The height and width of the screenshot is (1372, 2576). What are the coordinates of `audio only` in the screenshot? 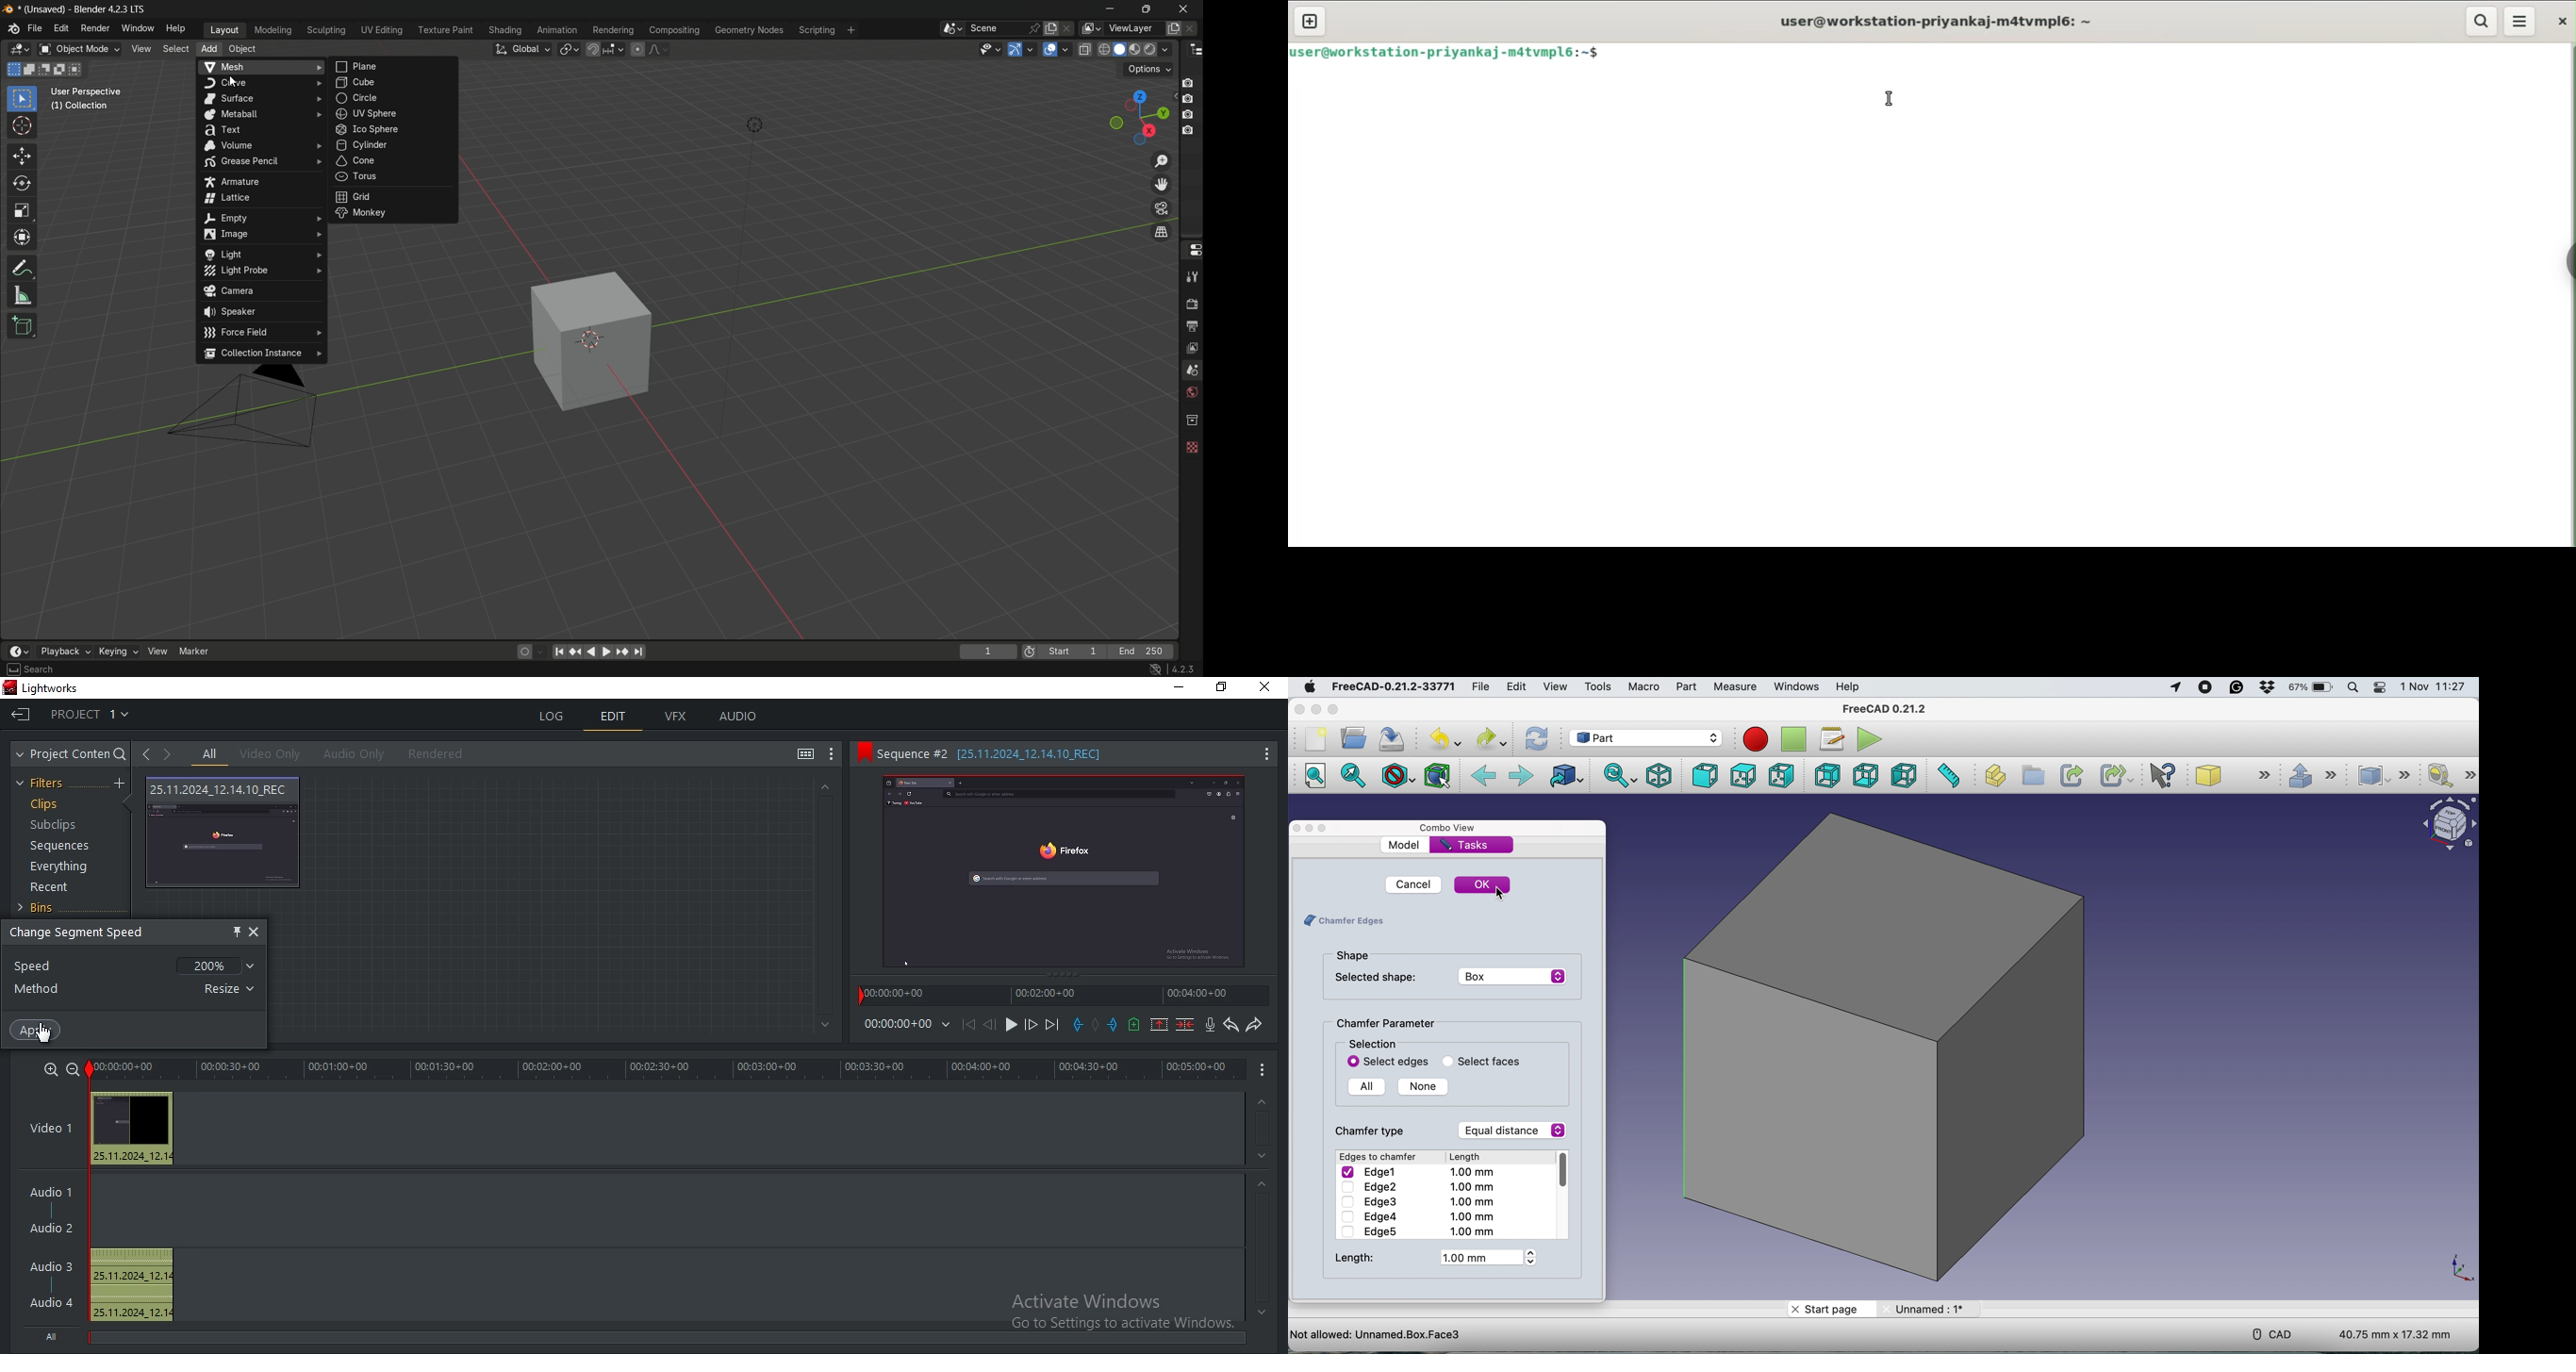 It's located at (355, 753).